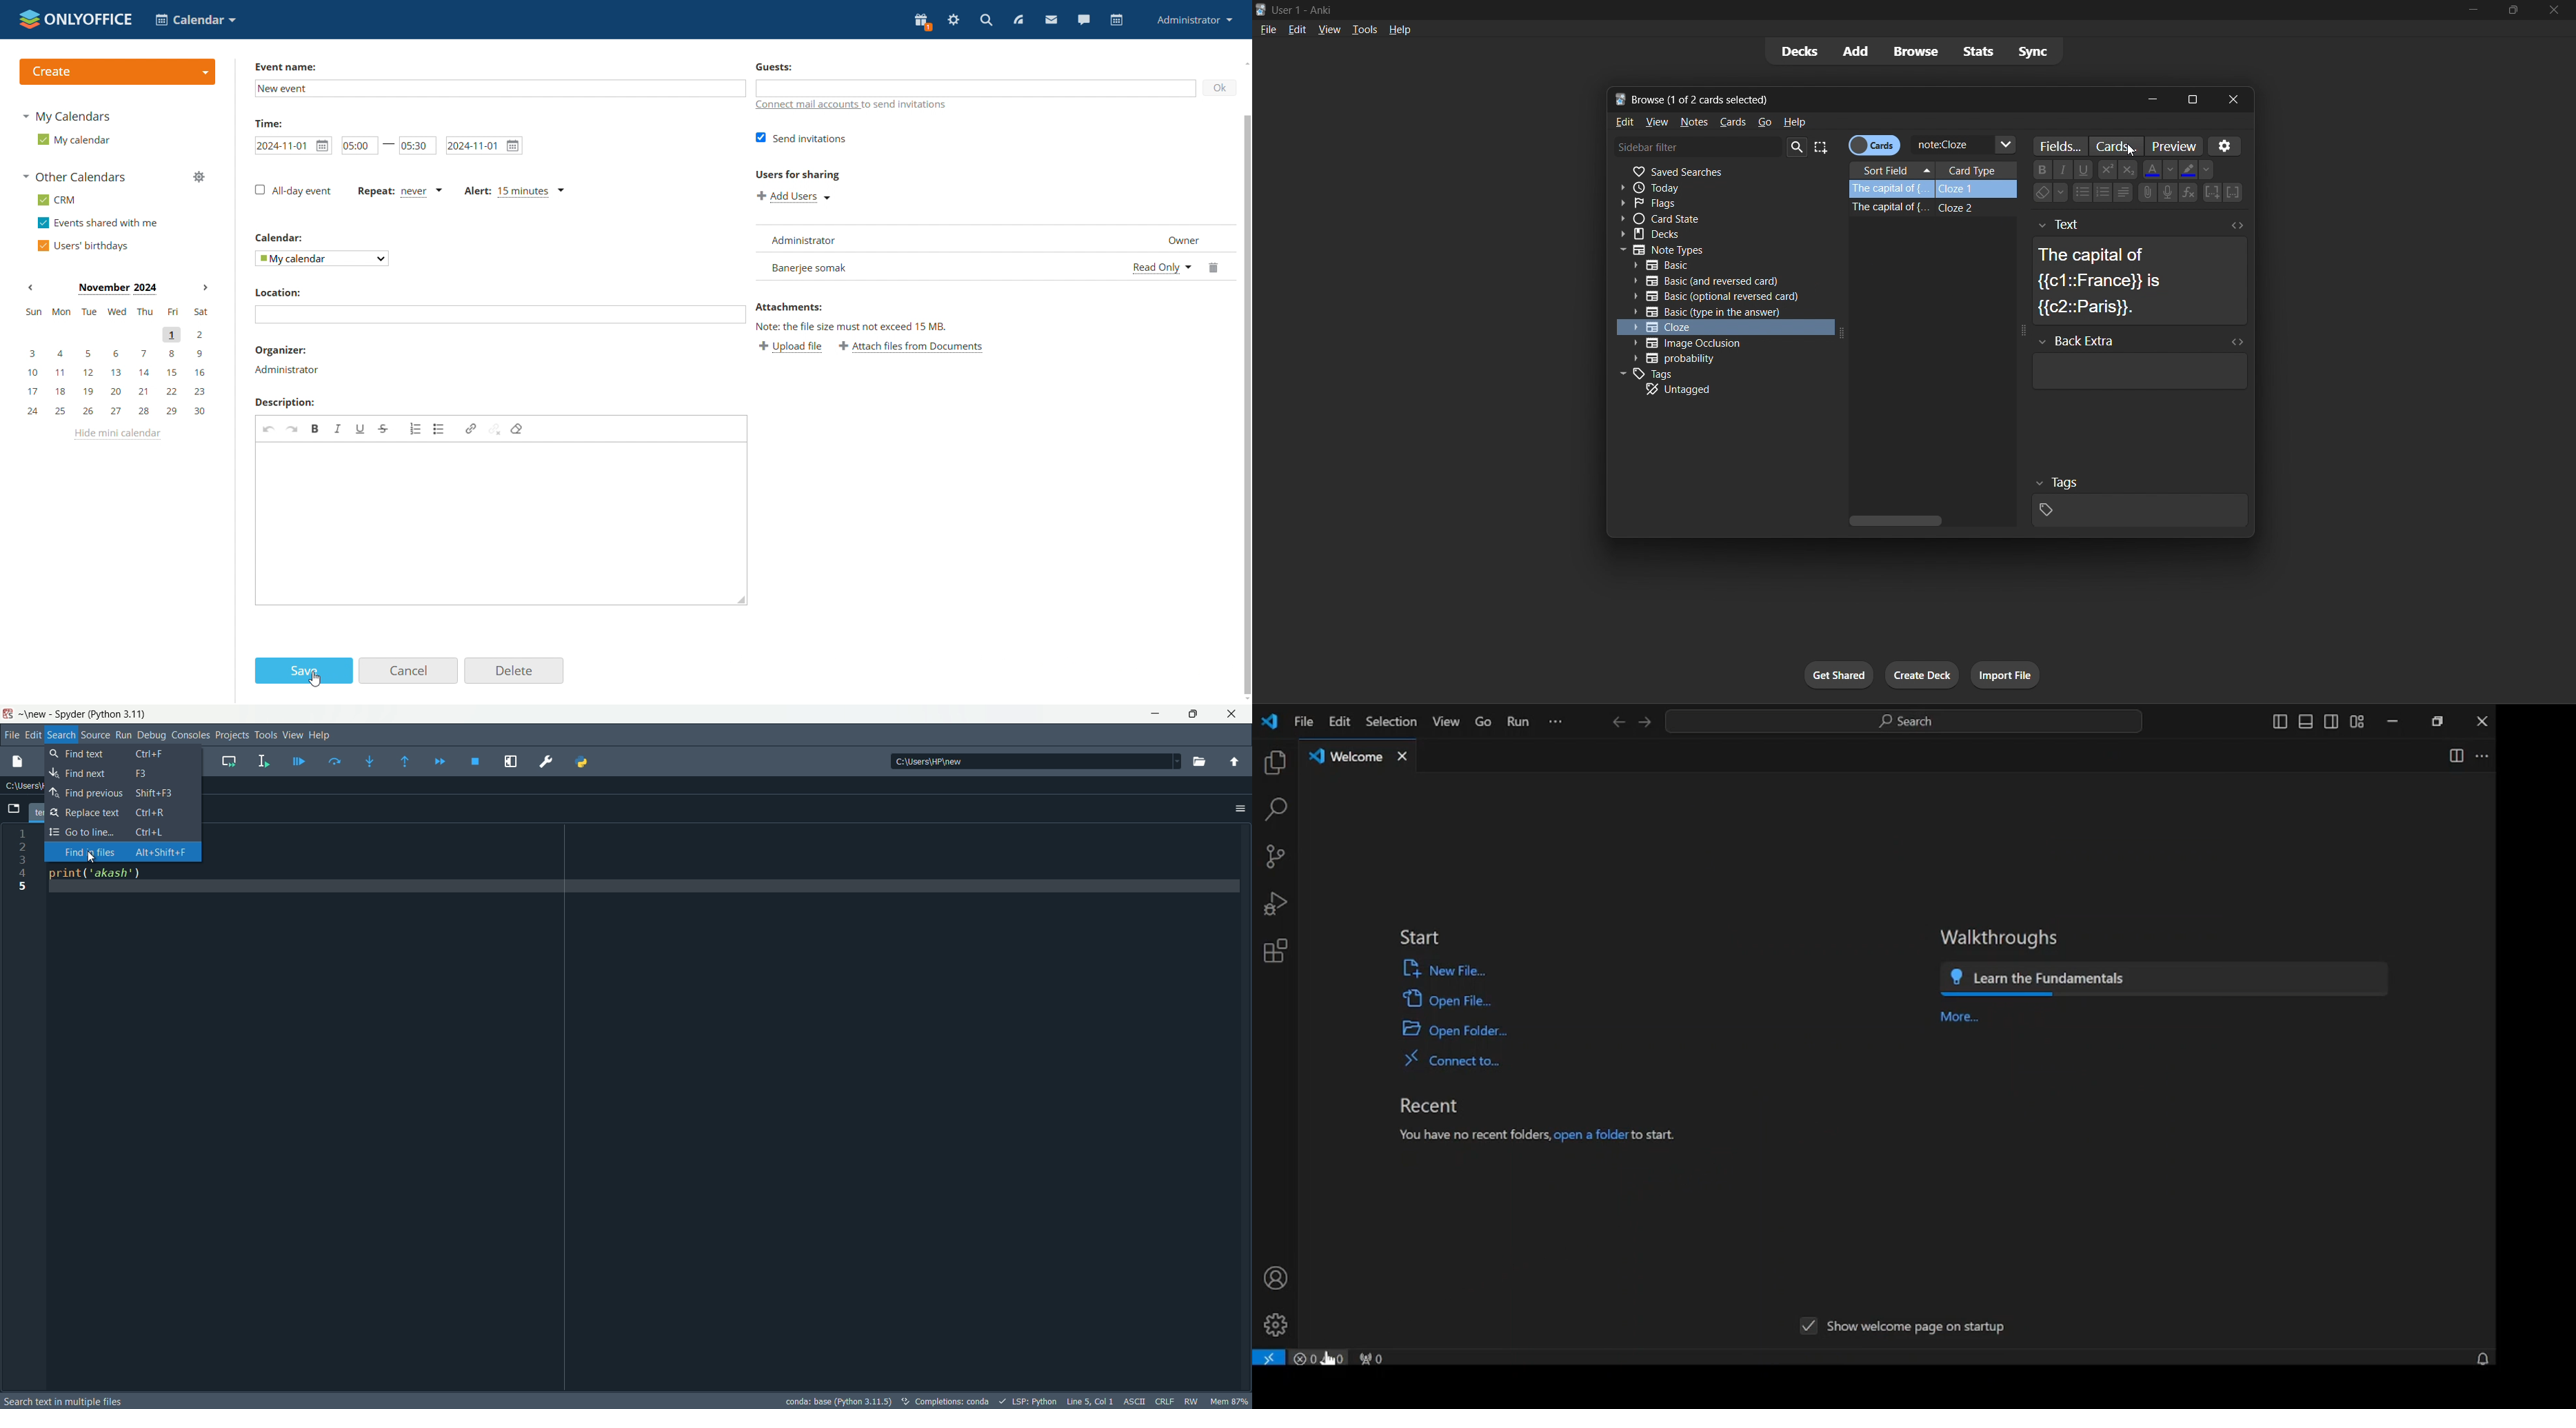  Describe the element at coordinates (287, 370) in the screenshot. I see `Administrator` at that location.